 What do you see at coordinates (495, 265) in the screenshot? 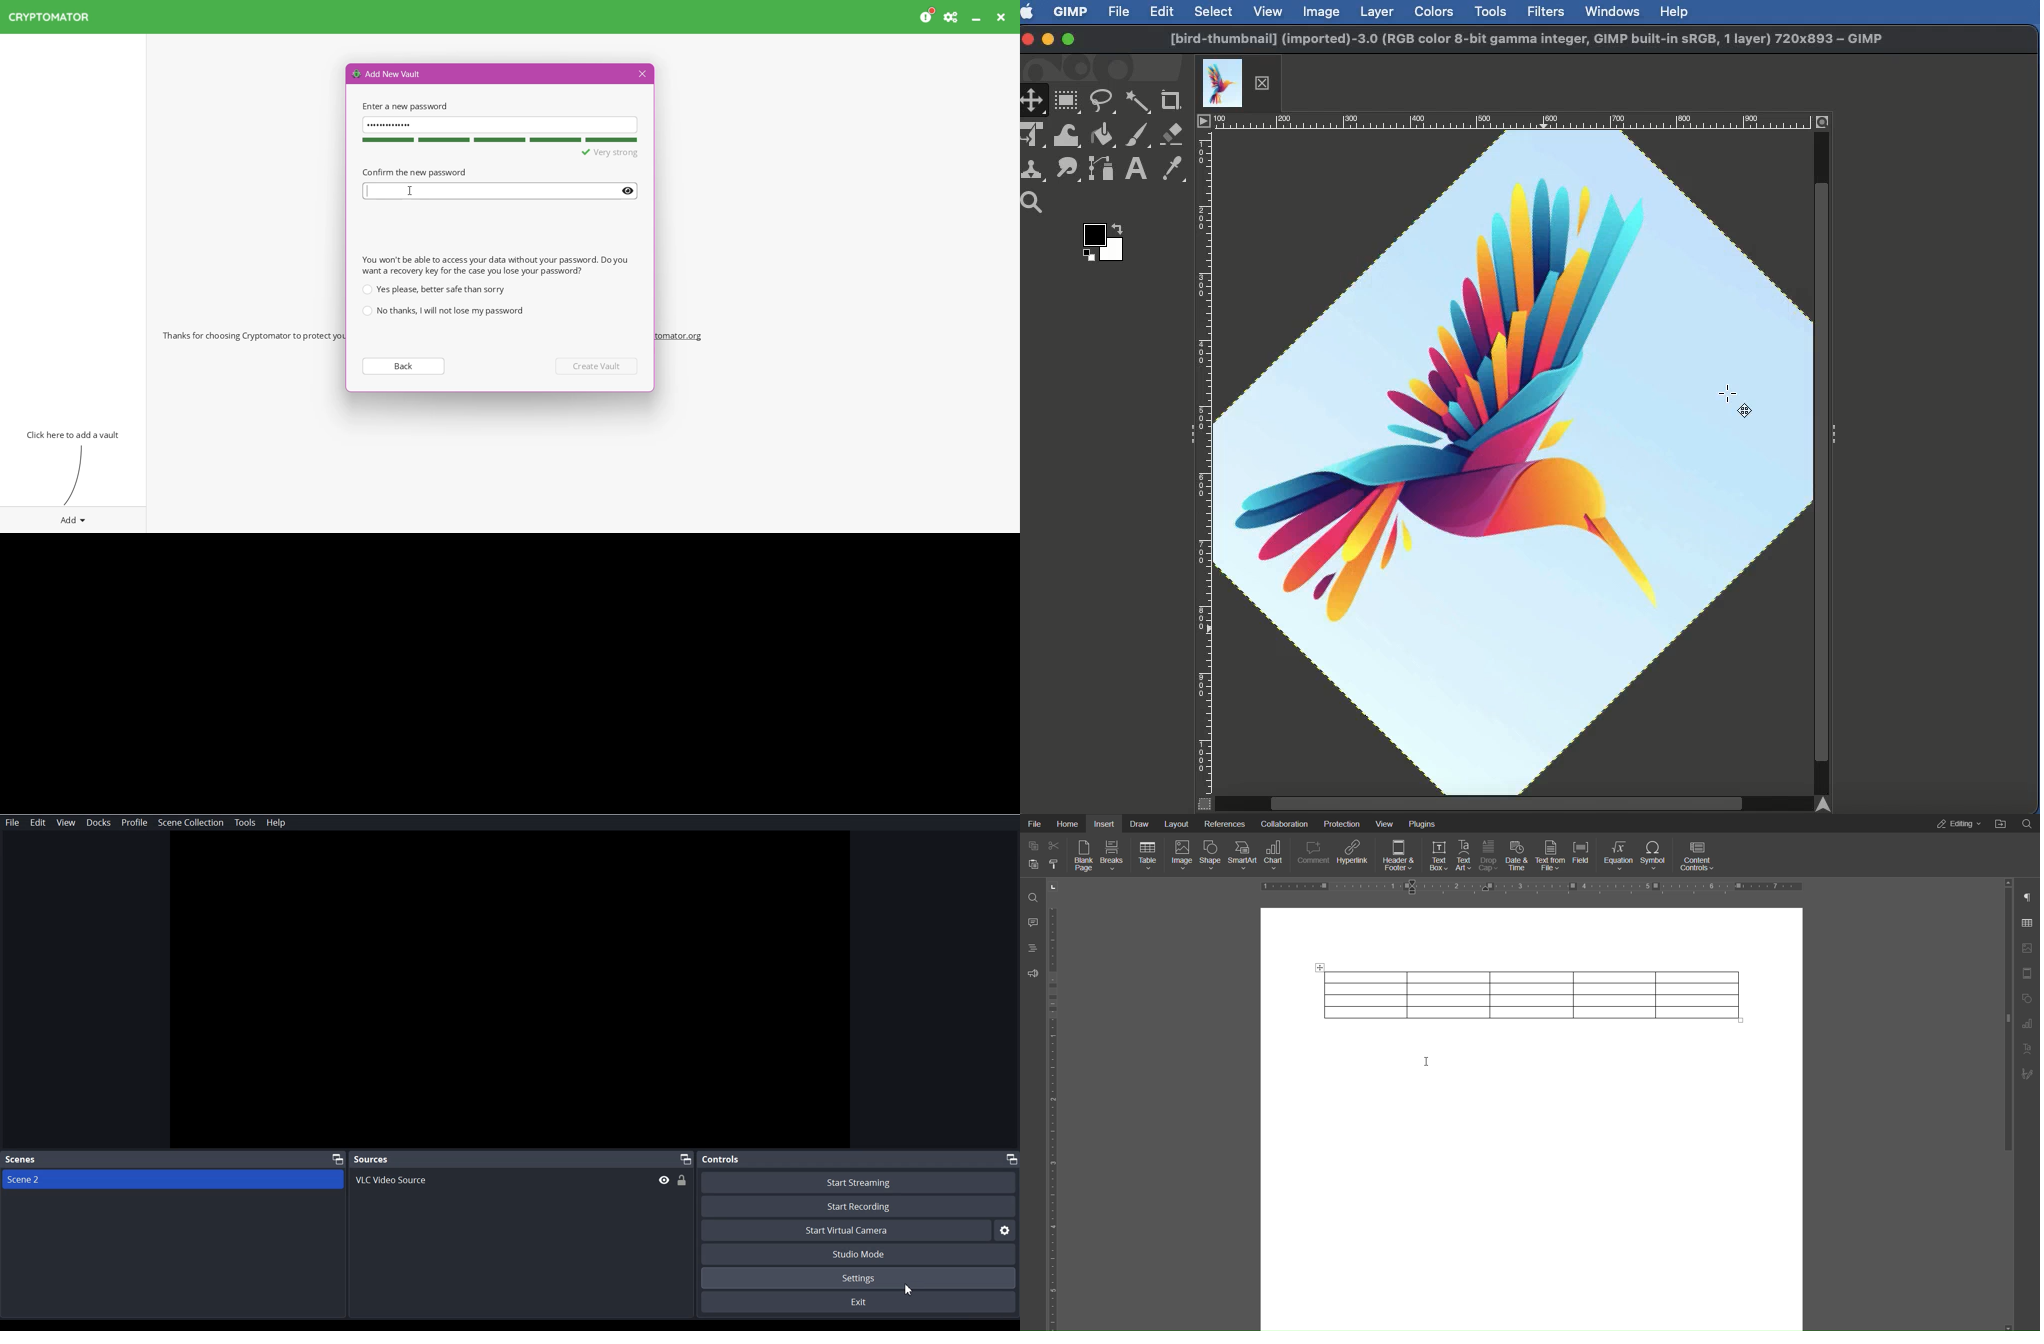
I see `You won't be able to access your data without your password. Do want a recovery key for the case you lose your password` at bounding box center [495, 265].